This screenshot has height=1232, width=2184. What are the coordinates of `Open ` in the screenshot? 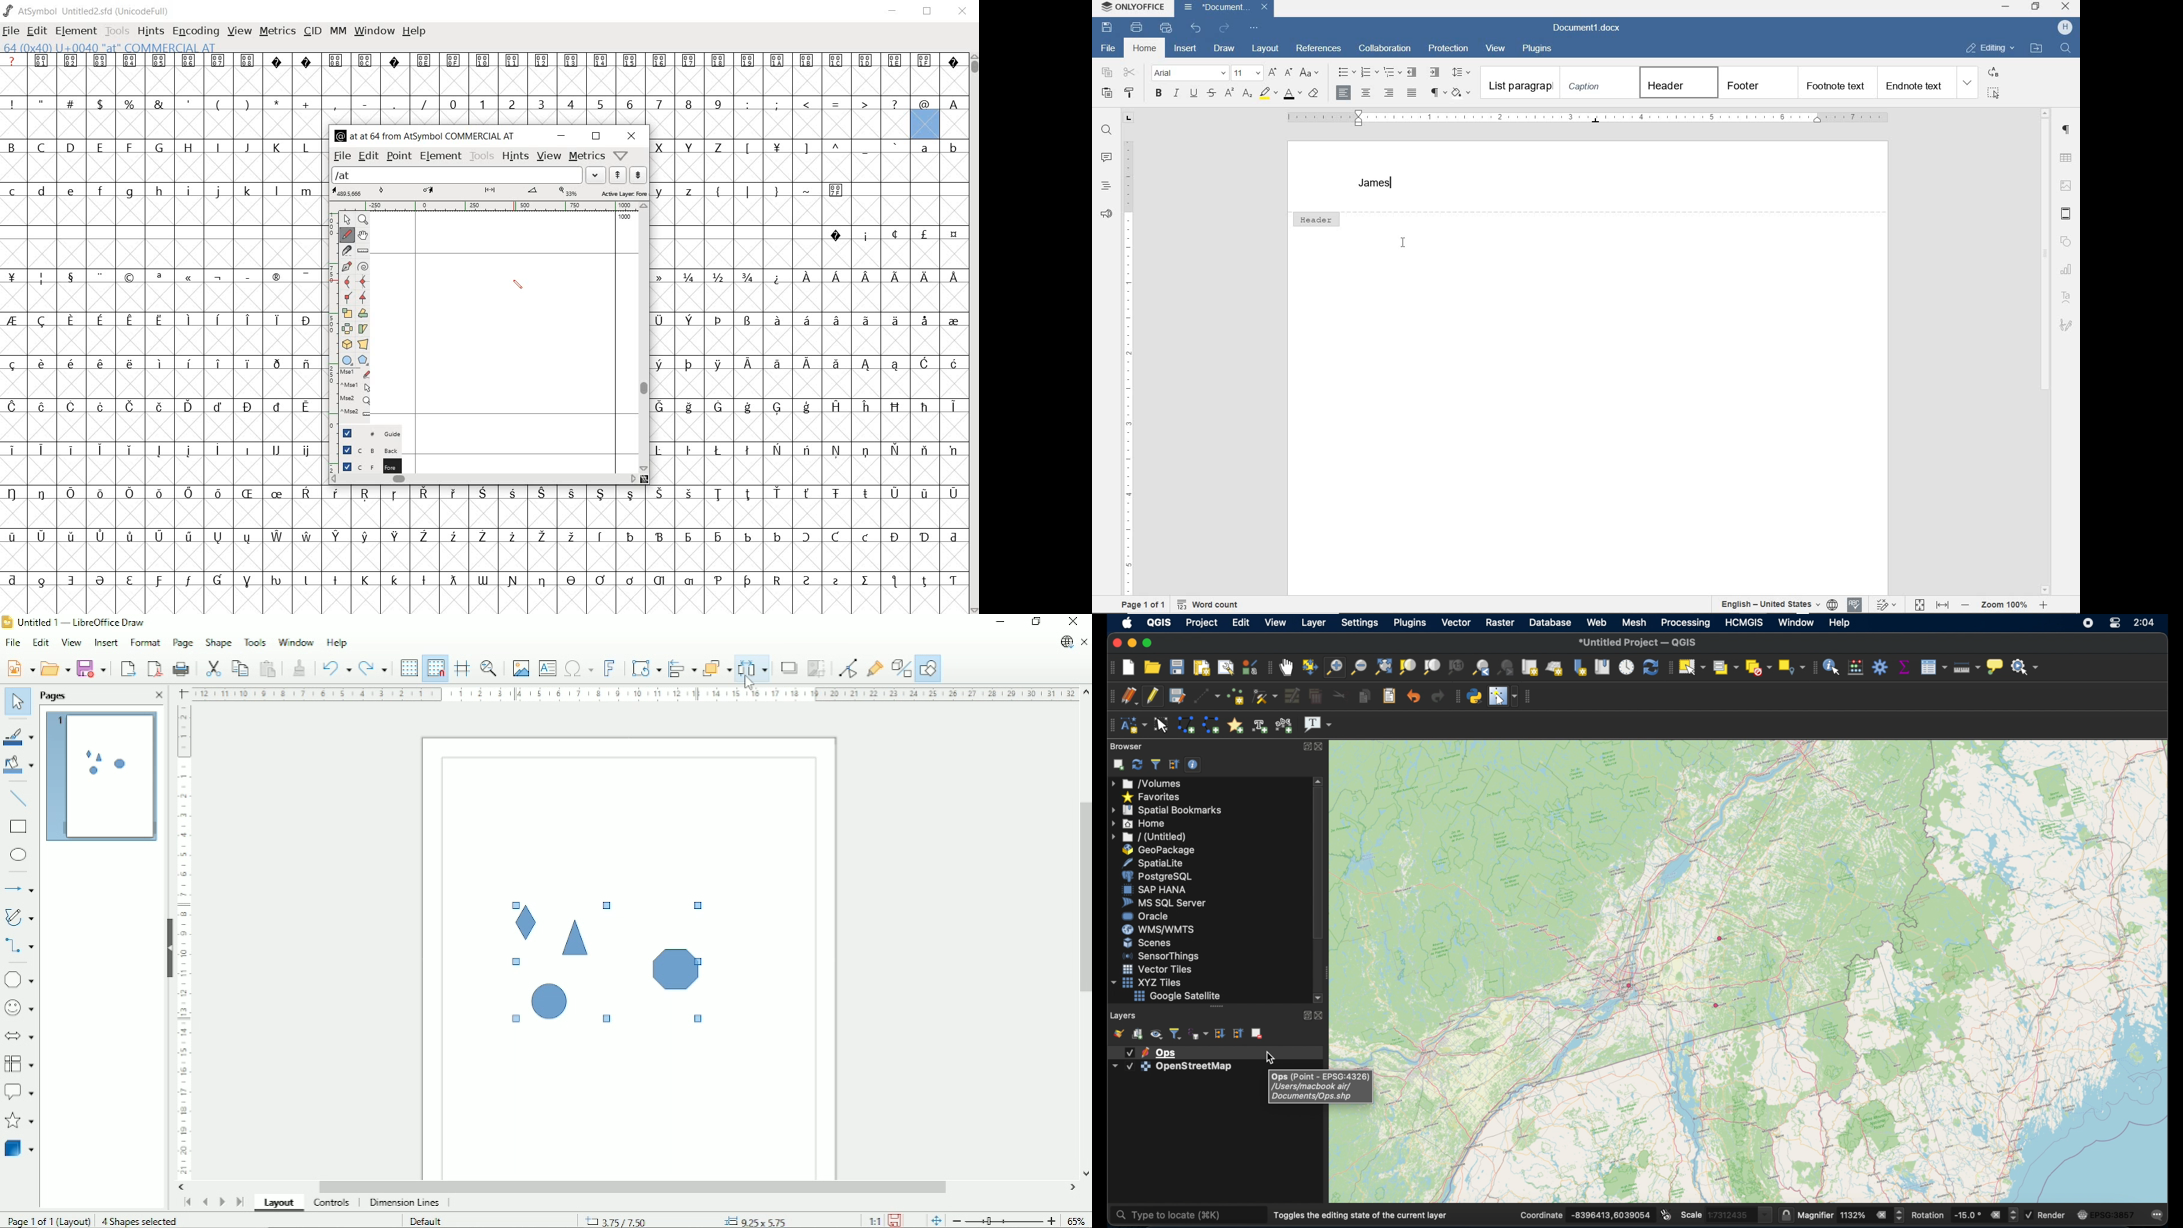 It's located at (55, 669).